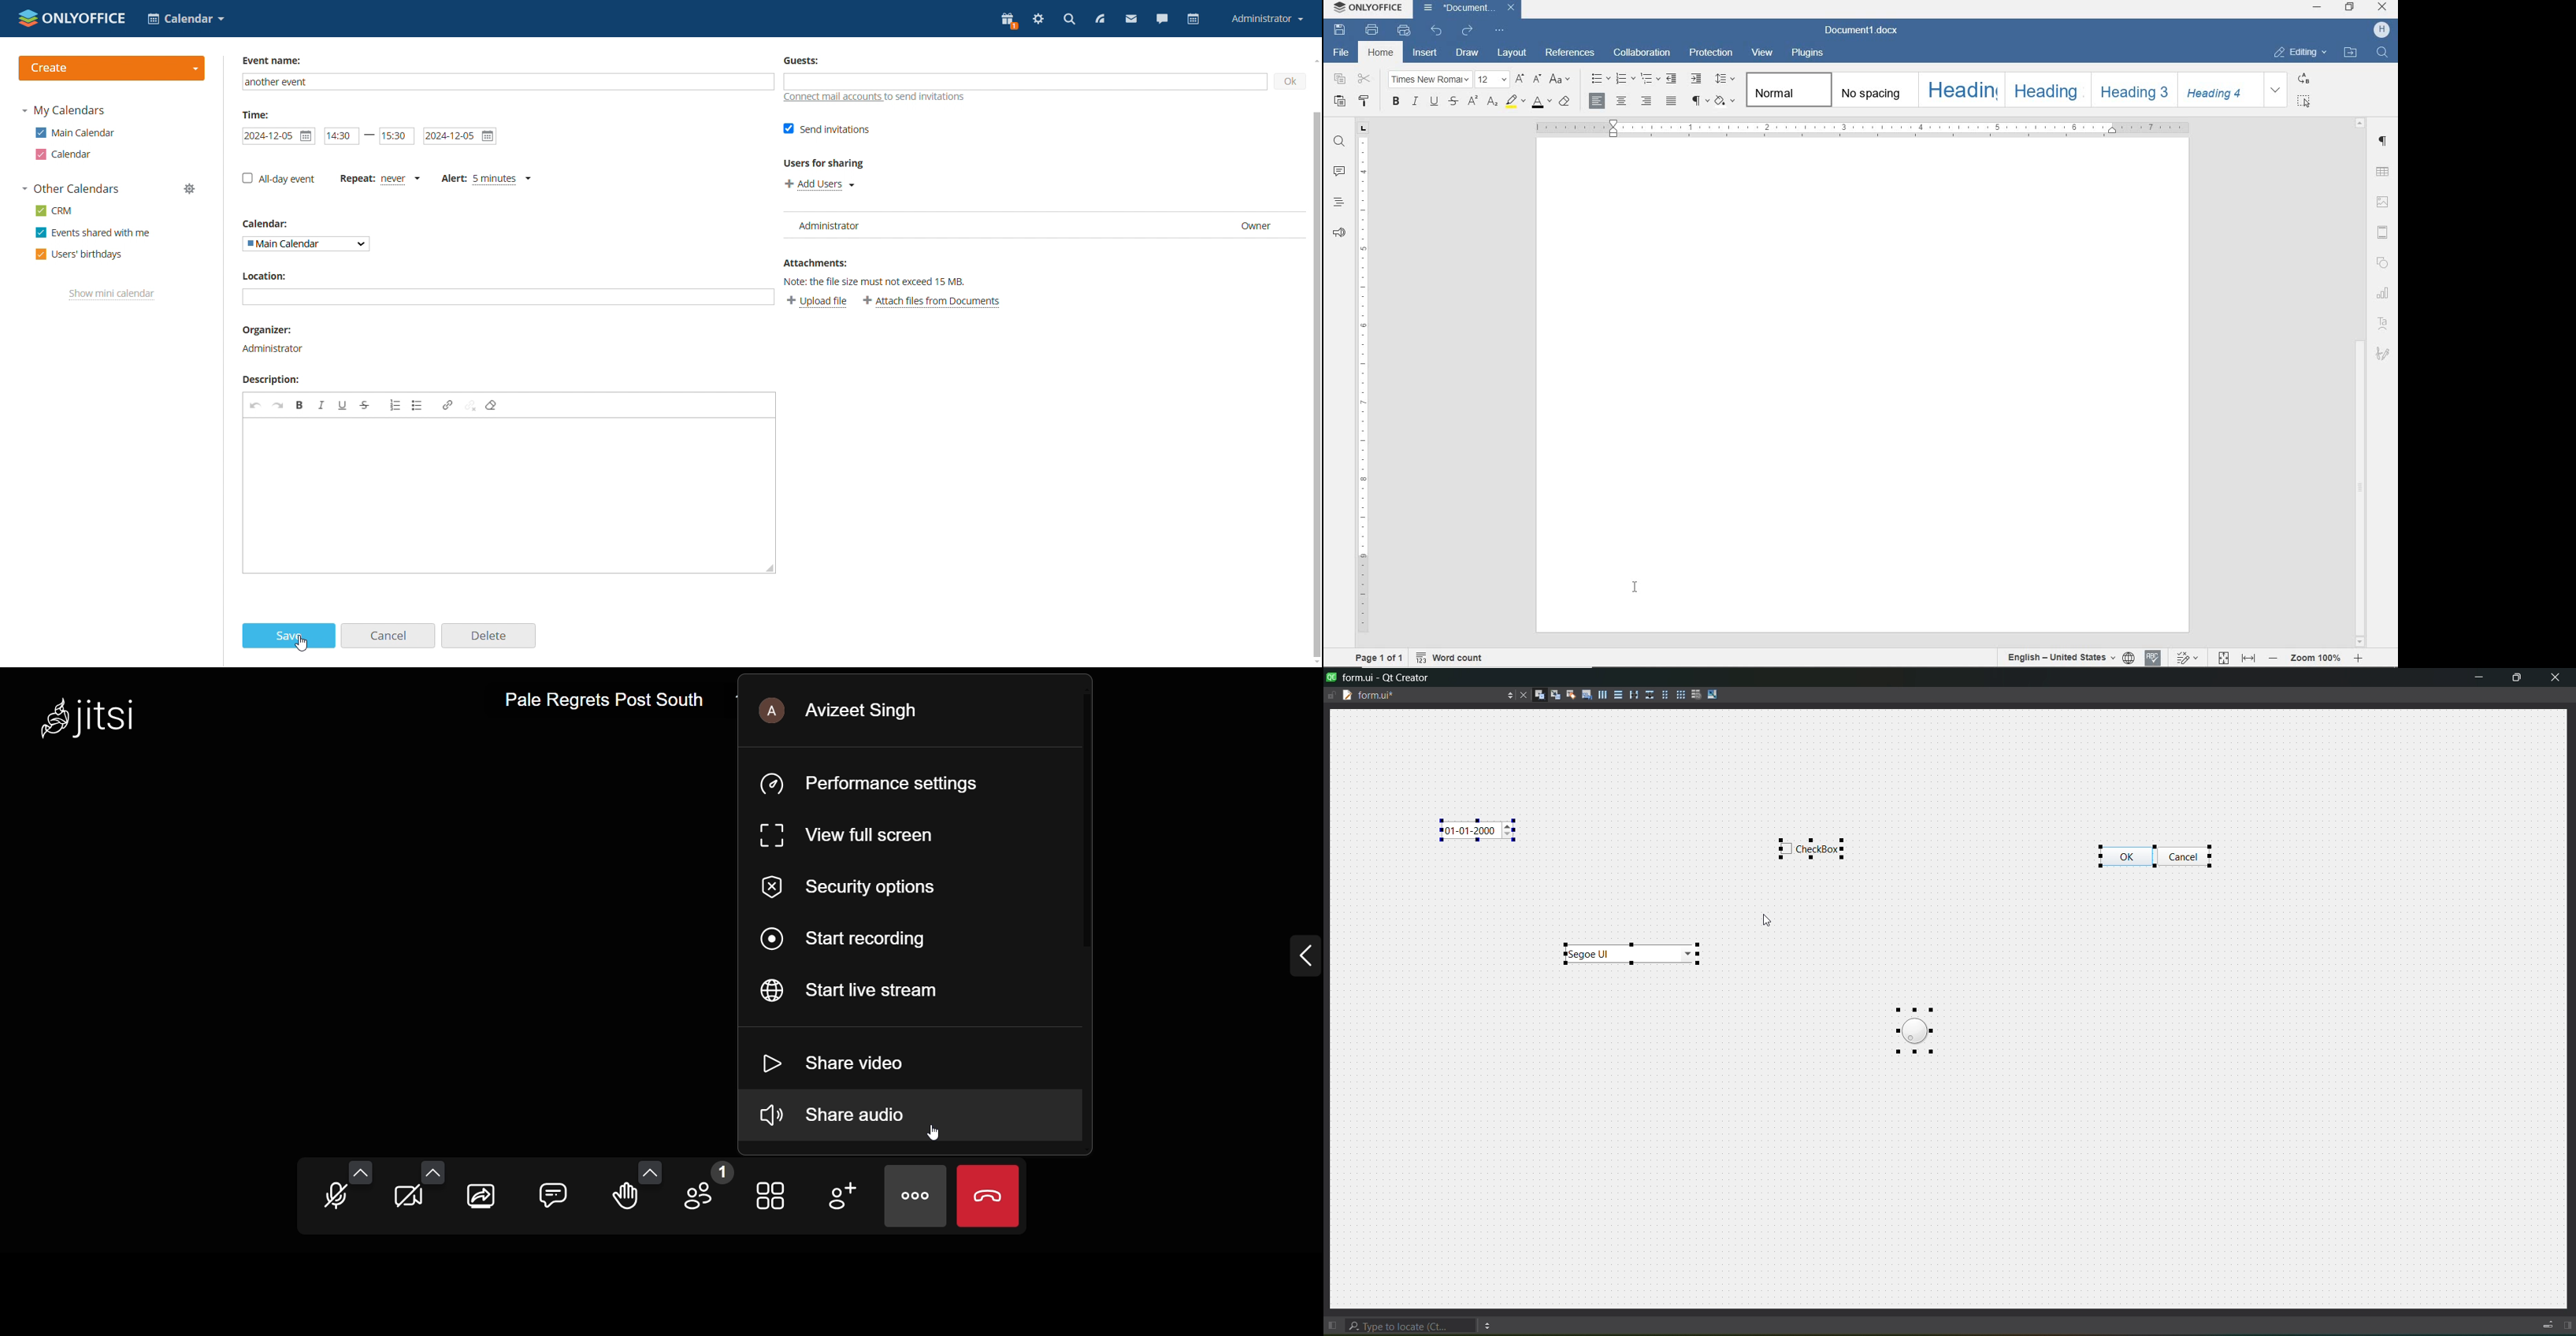 This screenshot has height=1344, width=2576. What do you see at coordinates (1863, 30) in the screenshot?
I see `document name` at bounding box center [1863, 30].